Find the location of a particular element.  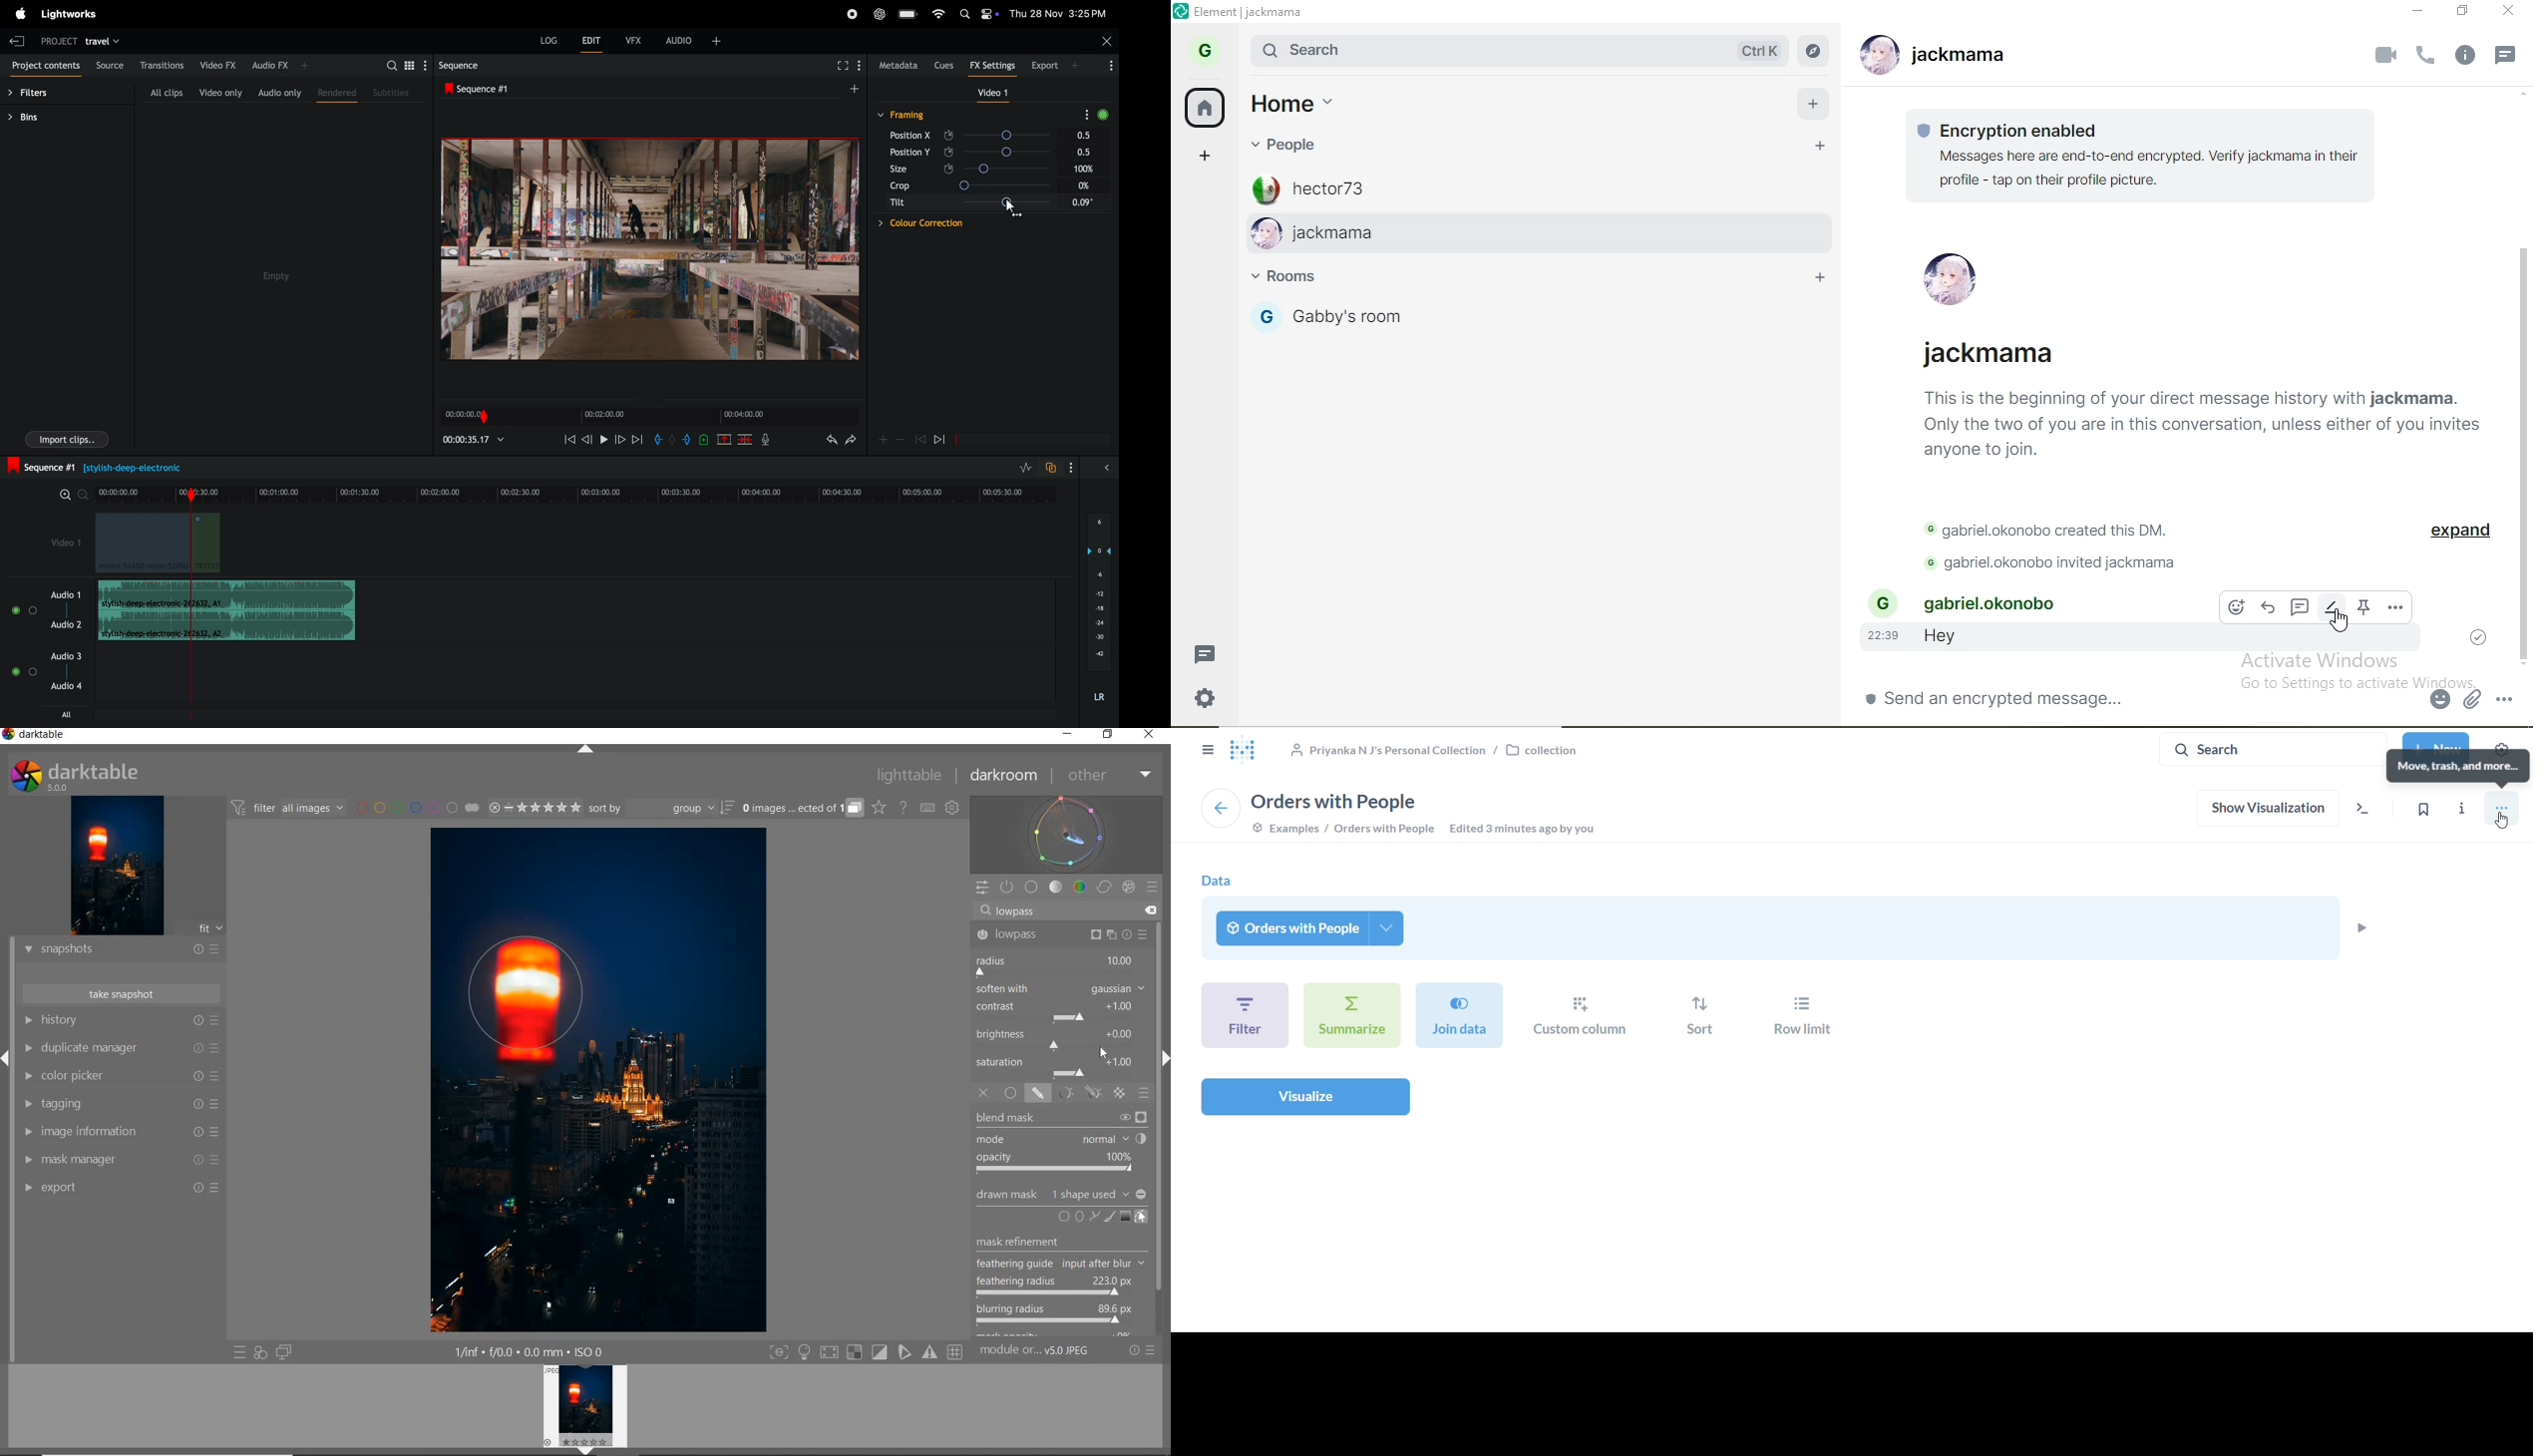

EXPAND GROUPED IMAGES is located at coordinates (801, 809).